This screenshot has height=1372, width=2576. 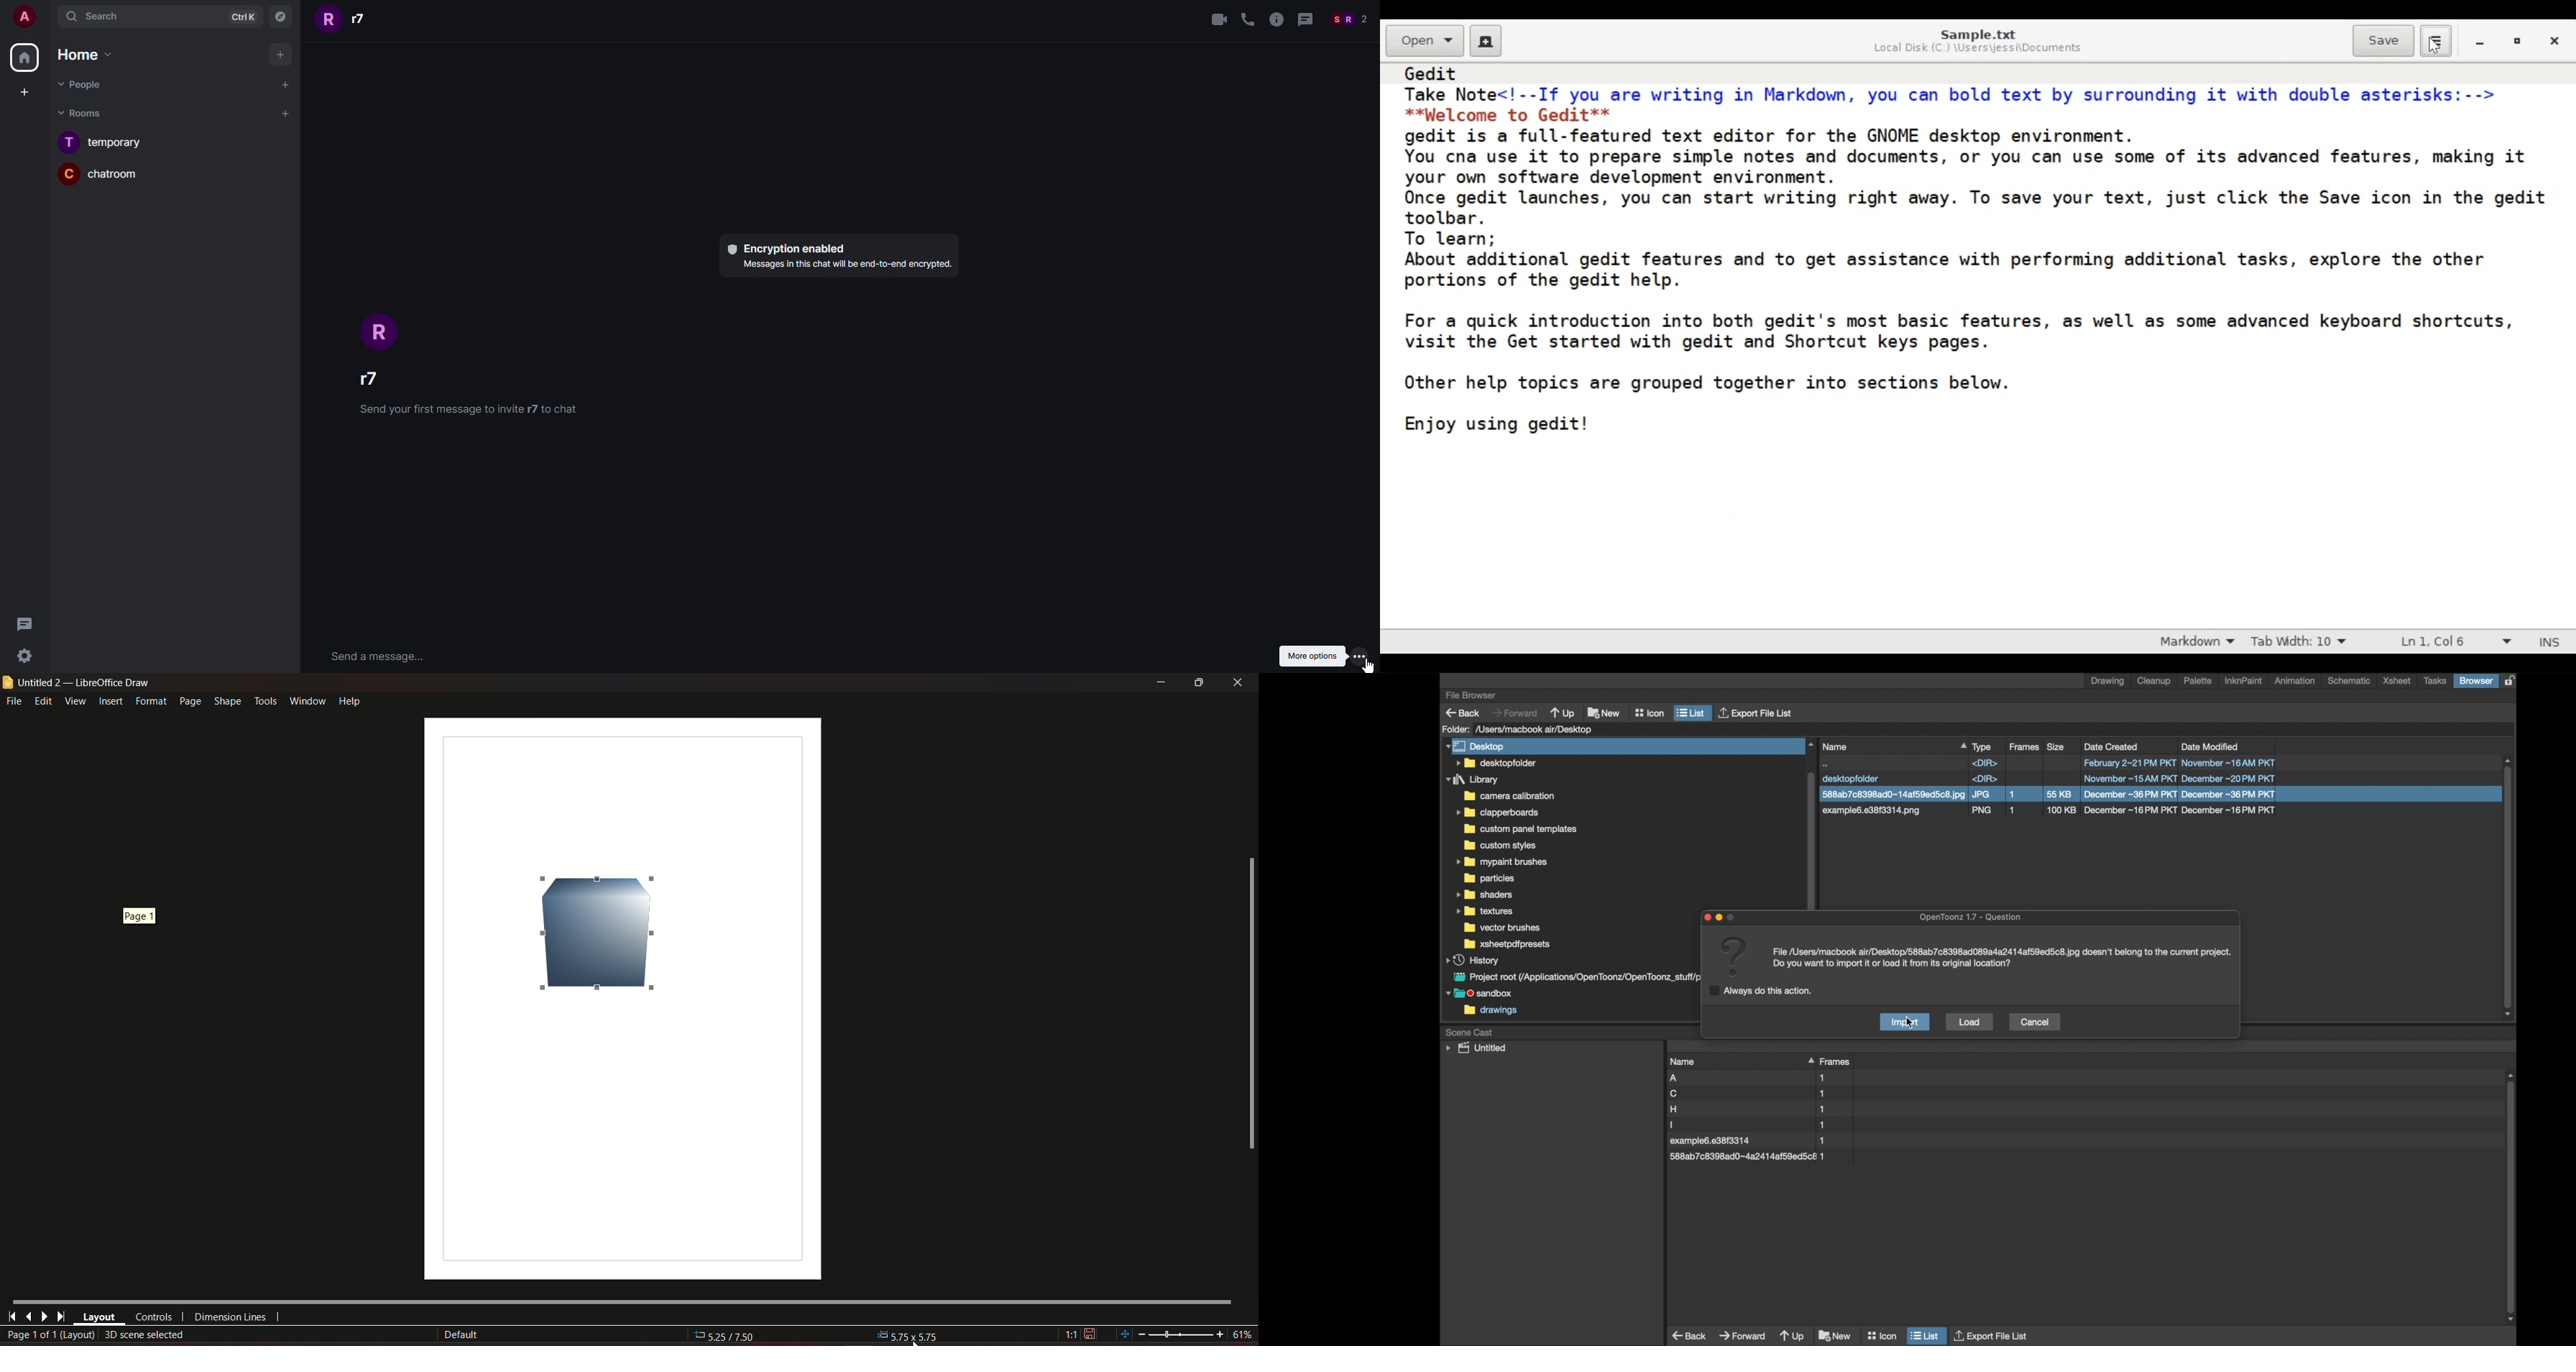 What do you see at coordinates (1747, 1109) in the screenshot?
I see `file` at bounding box center [1747, 1109].